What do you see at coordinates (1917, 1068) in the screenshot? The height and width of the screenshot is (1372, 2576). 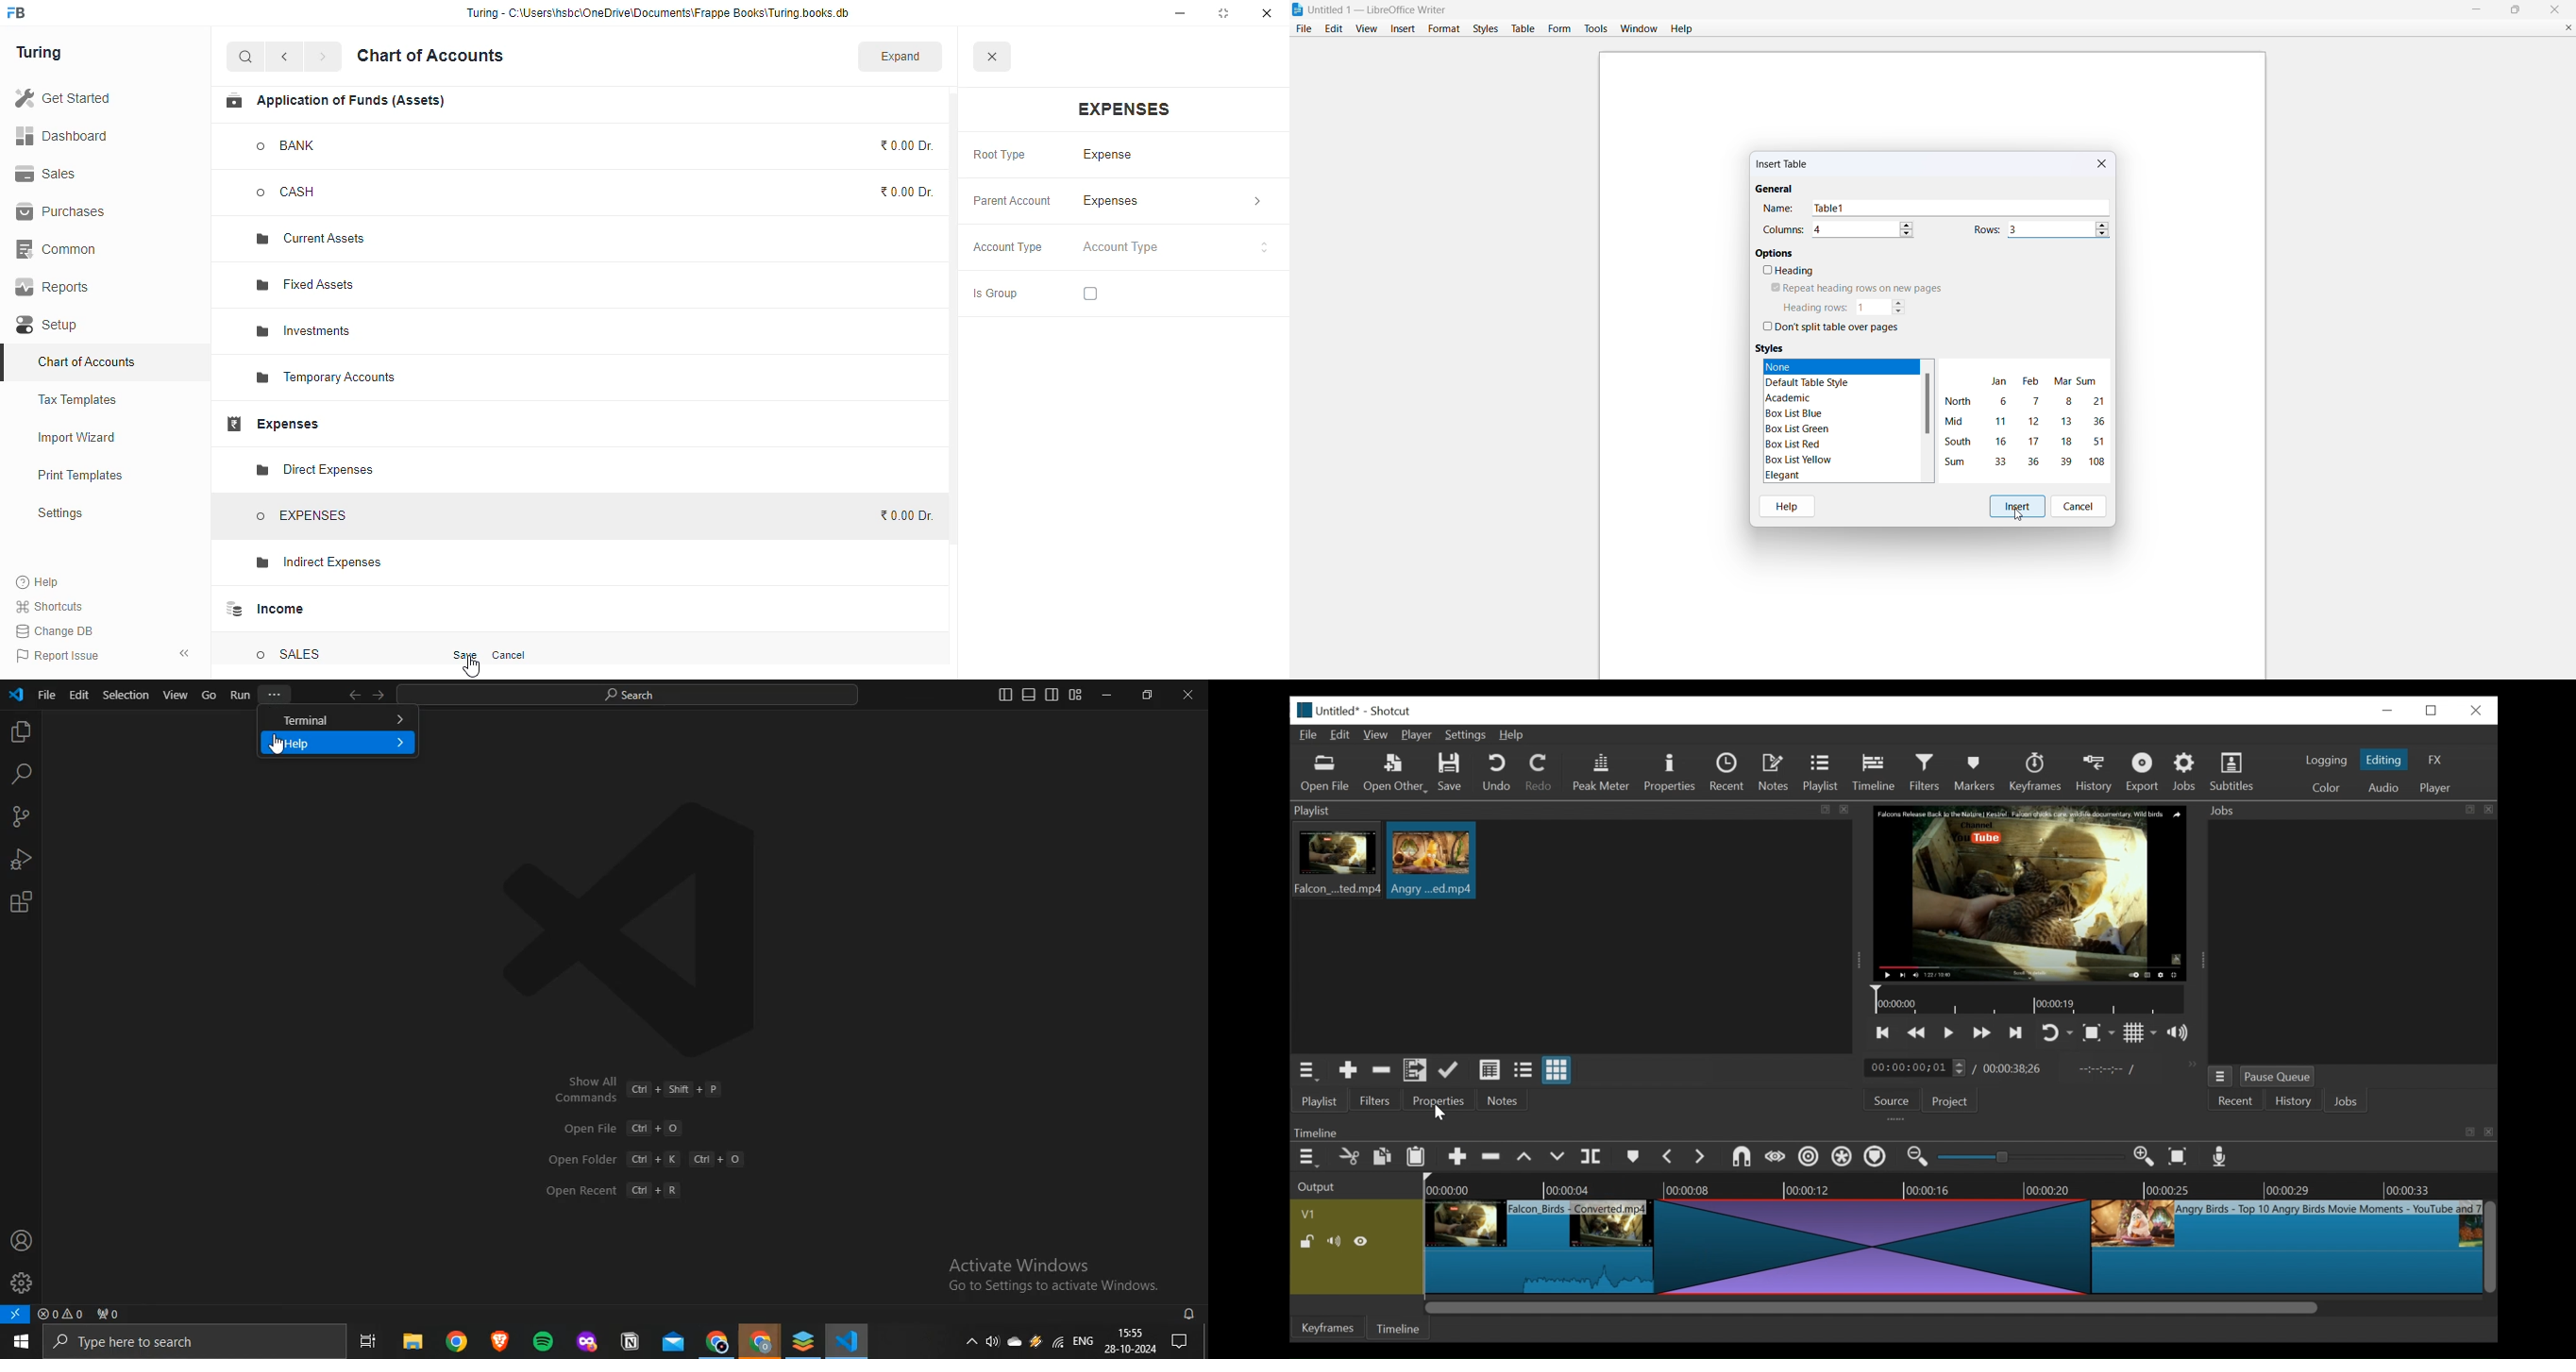 I see `current duration` at bounding box center [1917, 1068].